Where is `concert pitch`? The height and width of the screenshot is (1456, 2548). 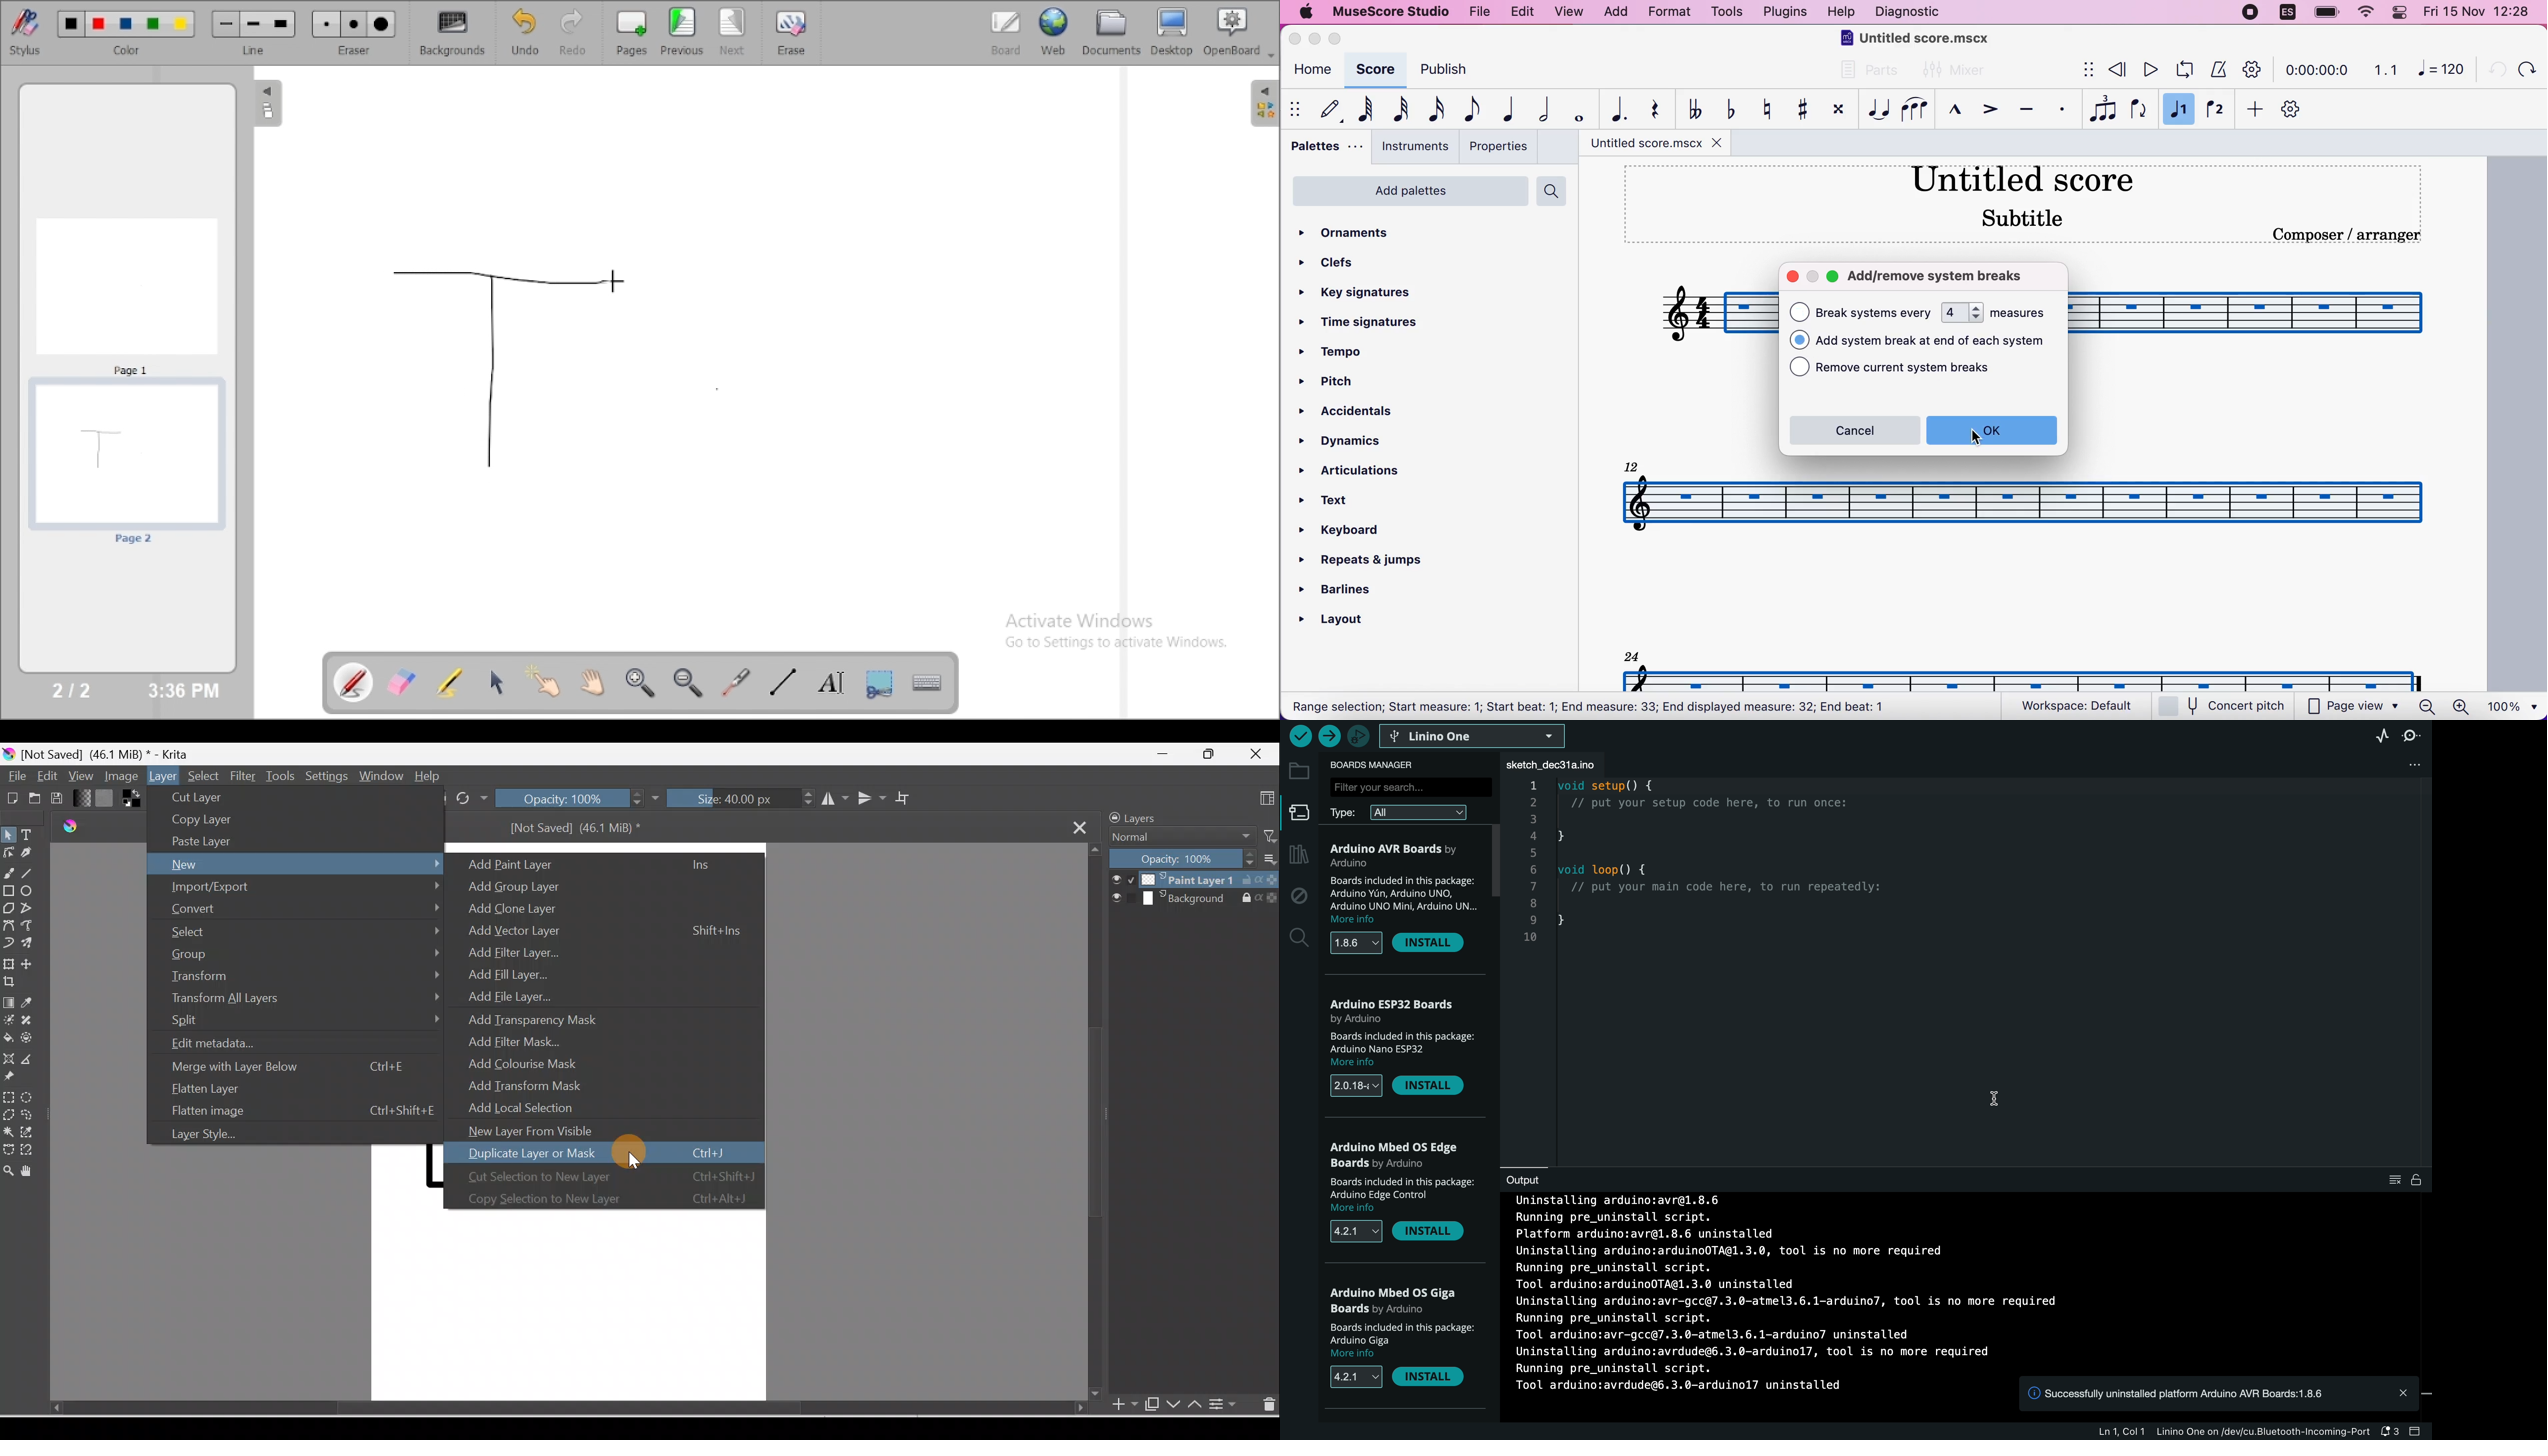 concert pitch is located at coordinates (2228, 707).